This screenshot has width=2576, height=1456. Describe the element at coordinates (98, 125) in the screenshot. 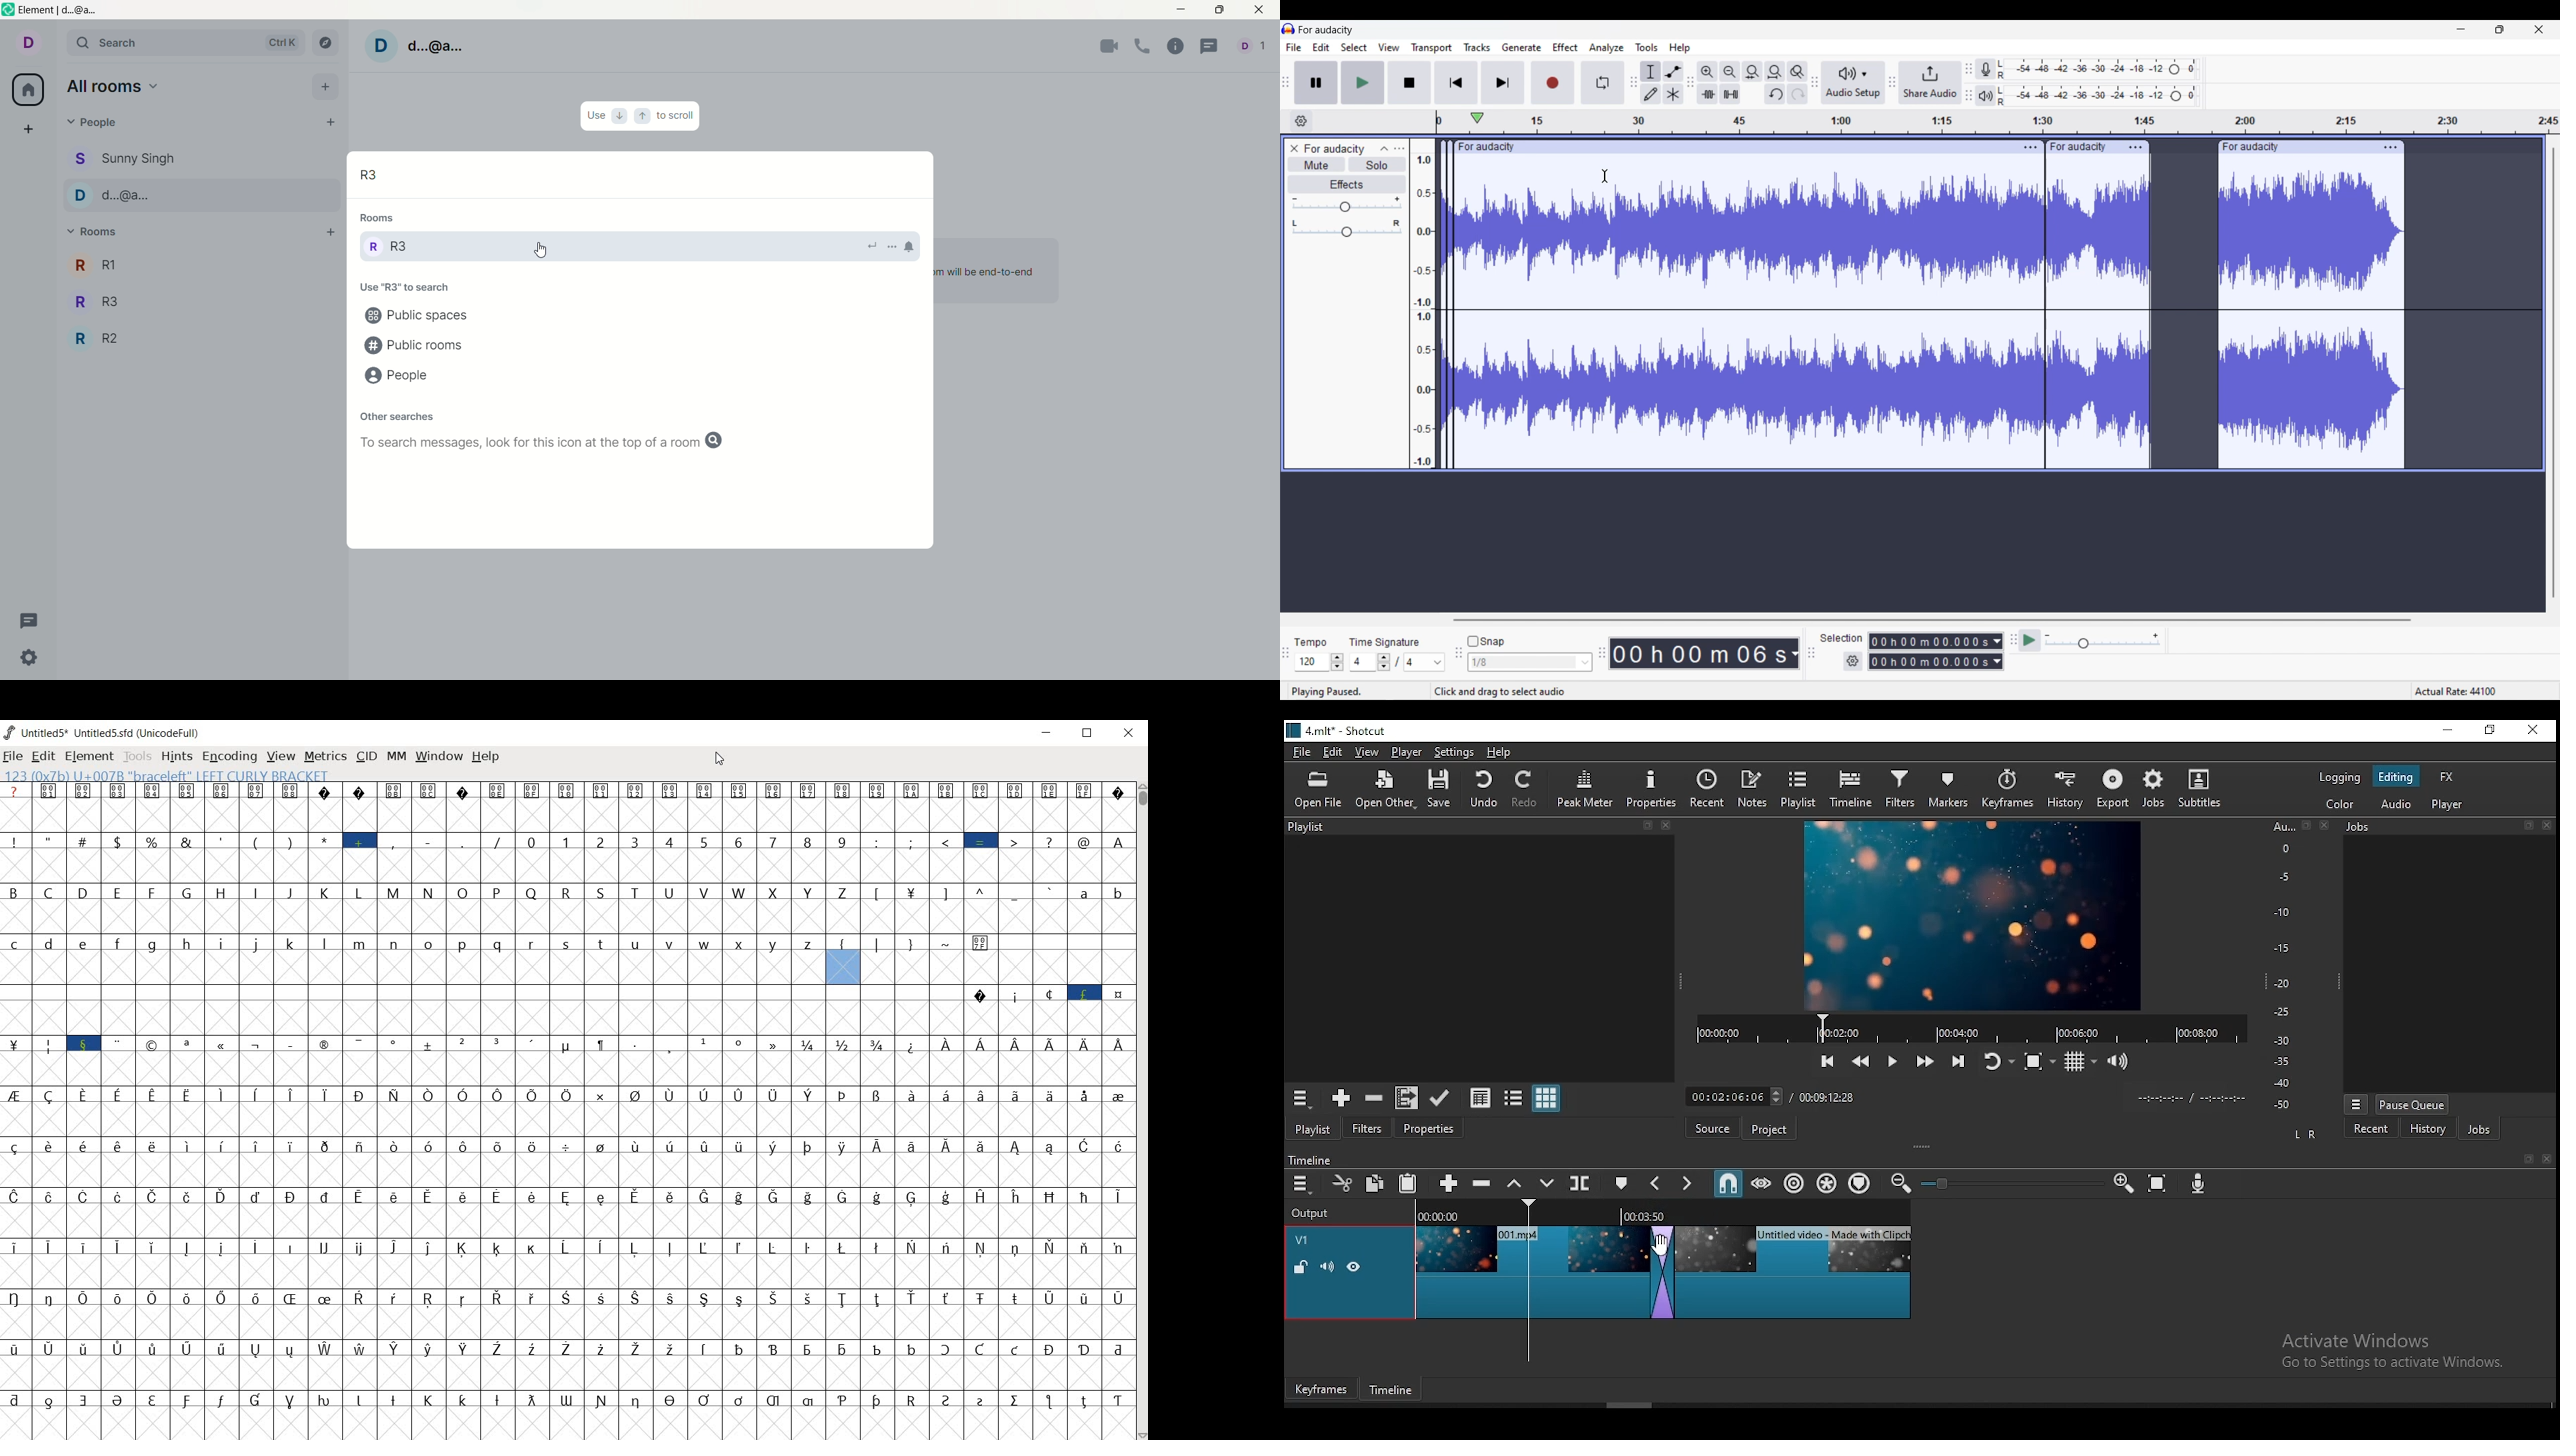

I see `people` at that location.